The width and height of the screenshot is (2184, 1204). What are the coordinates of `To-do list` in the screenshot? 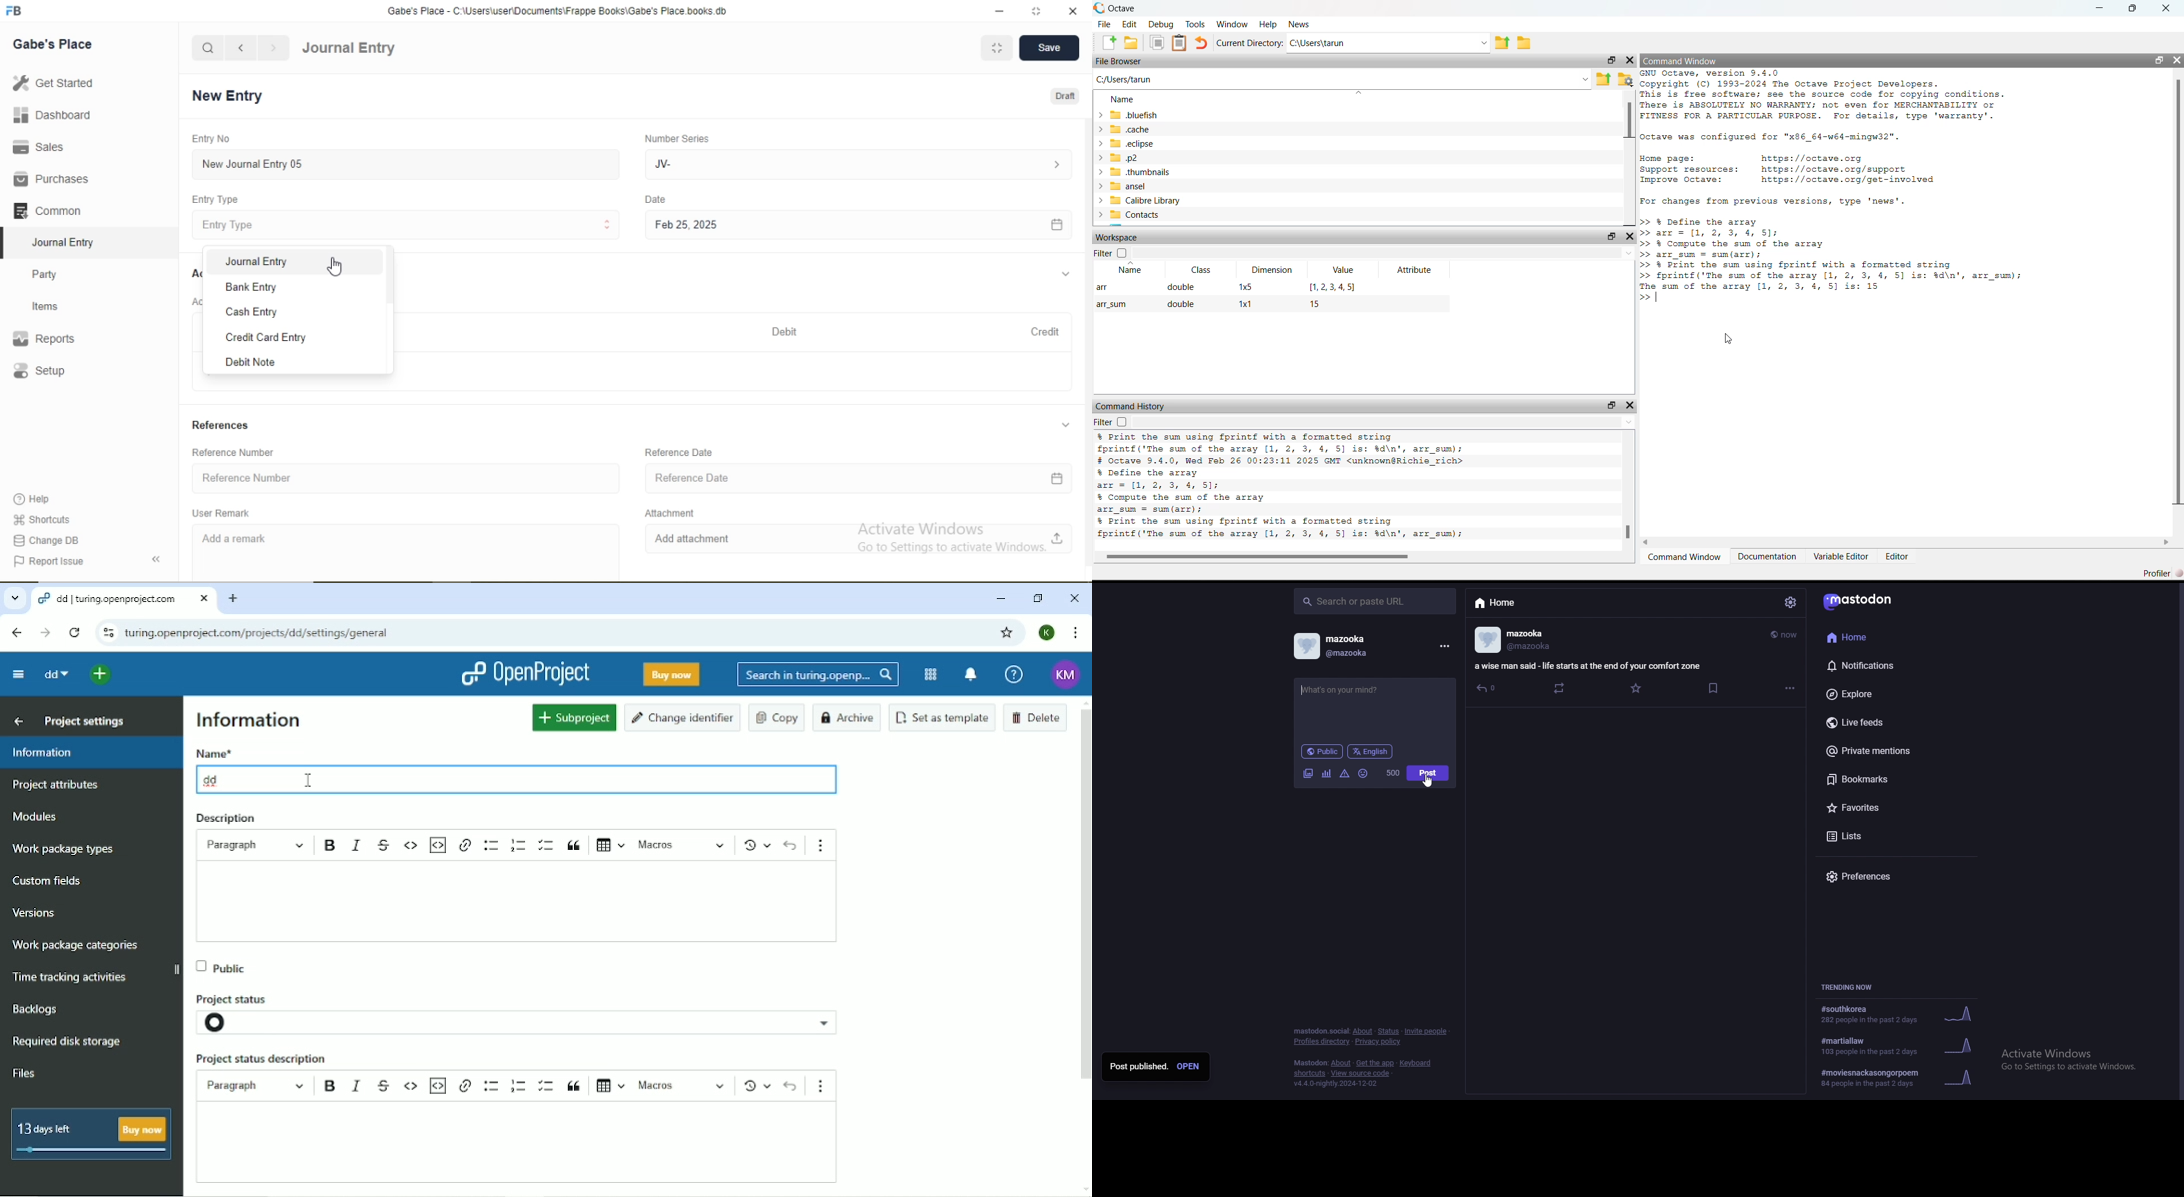 It's located at (549, 845).